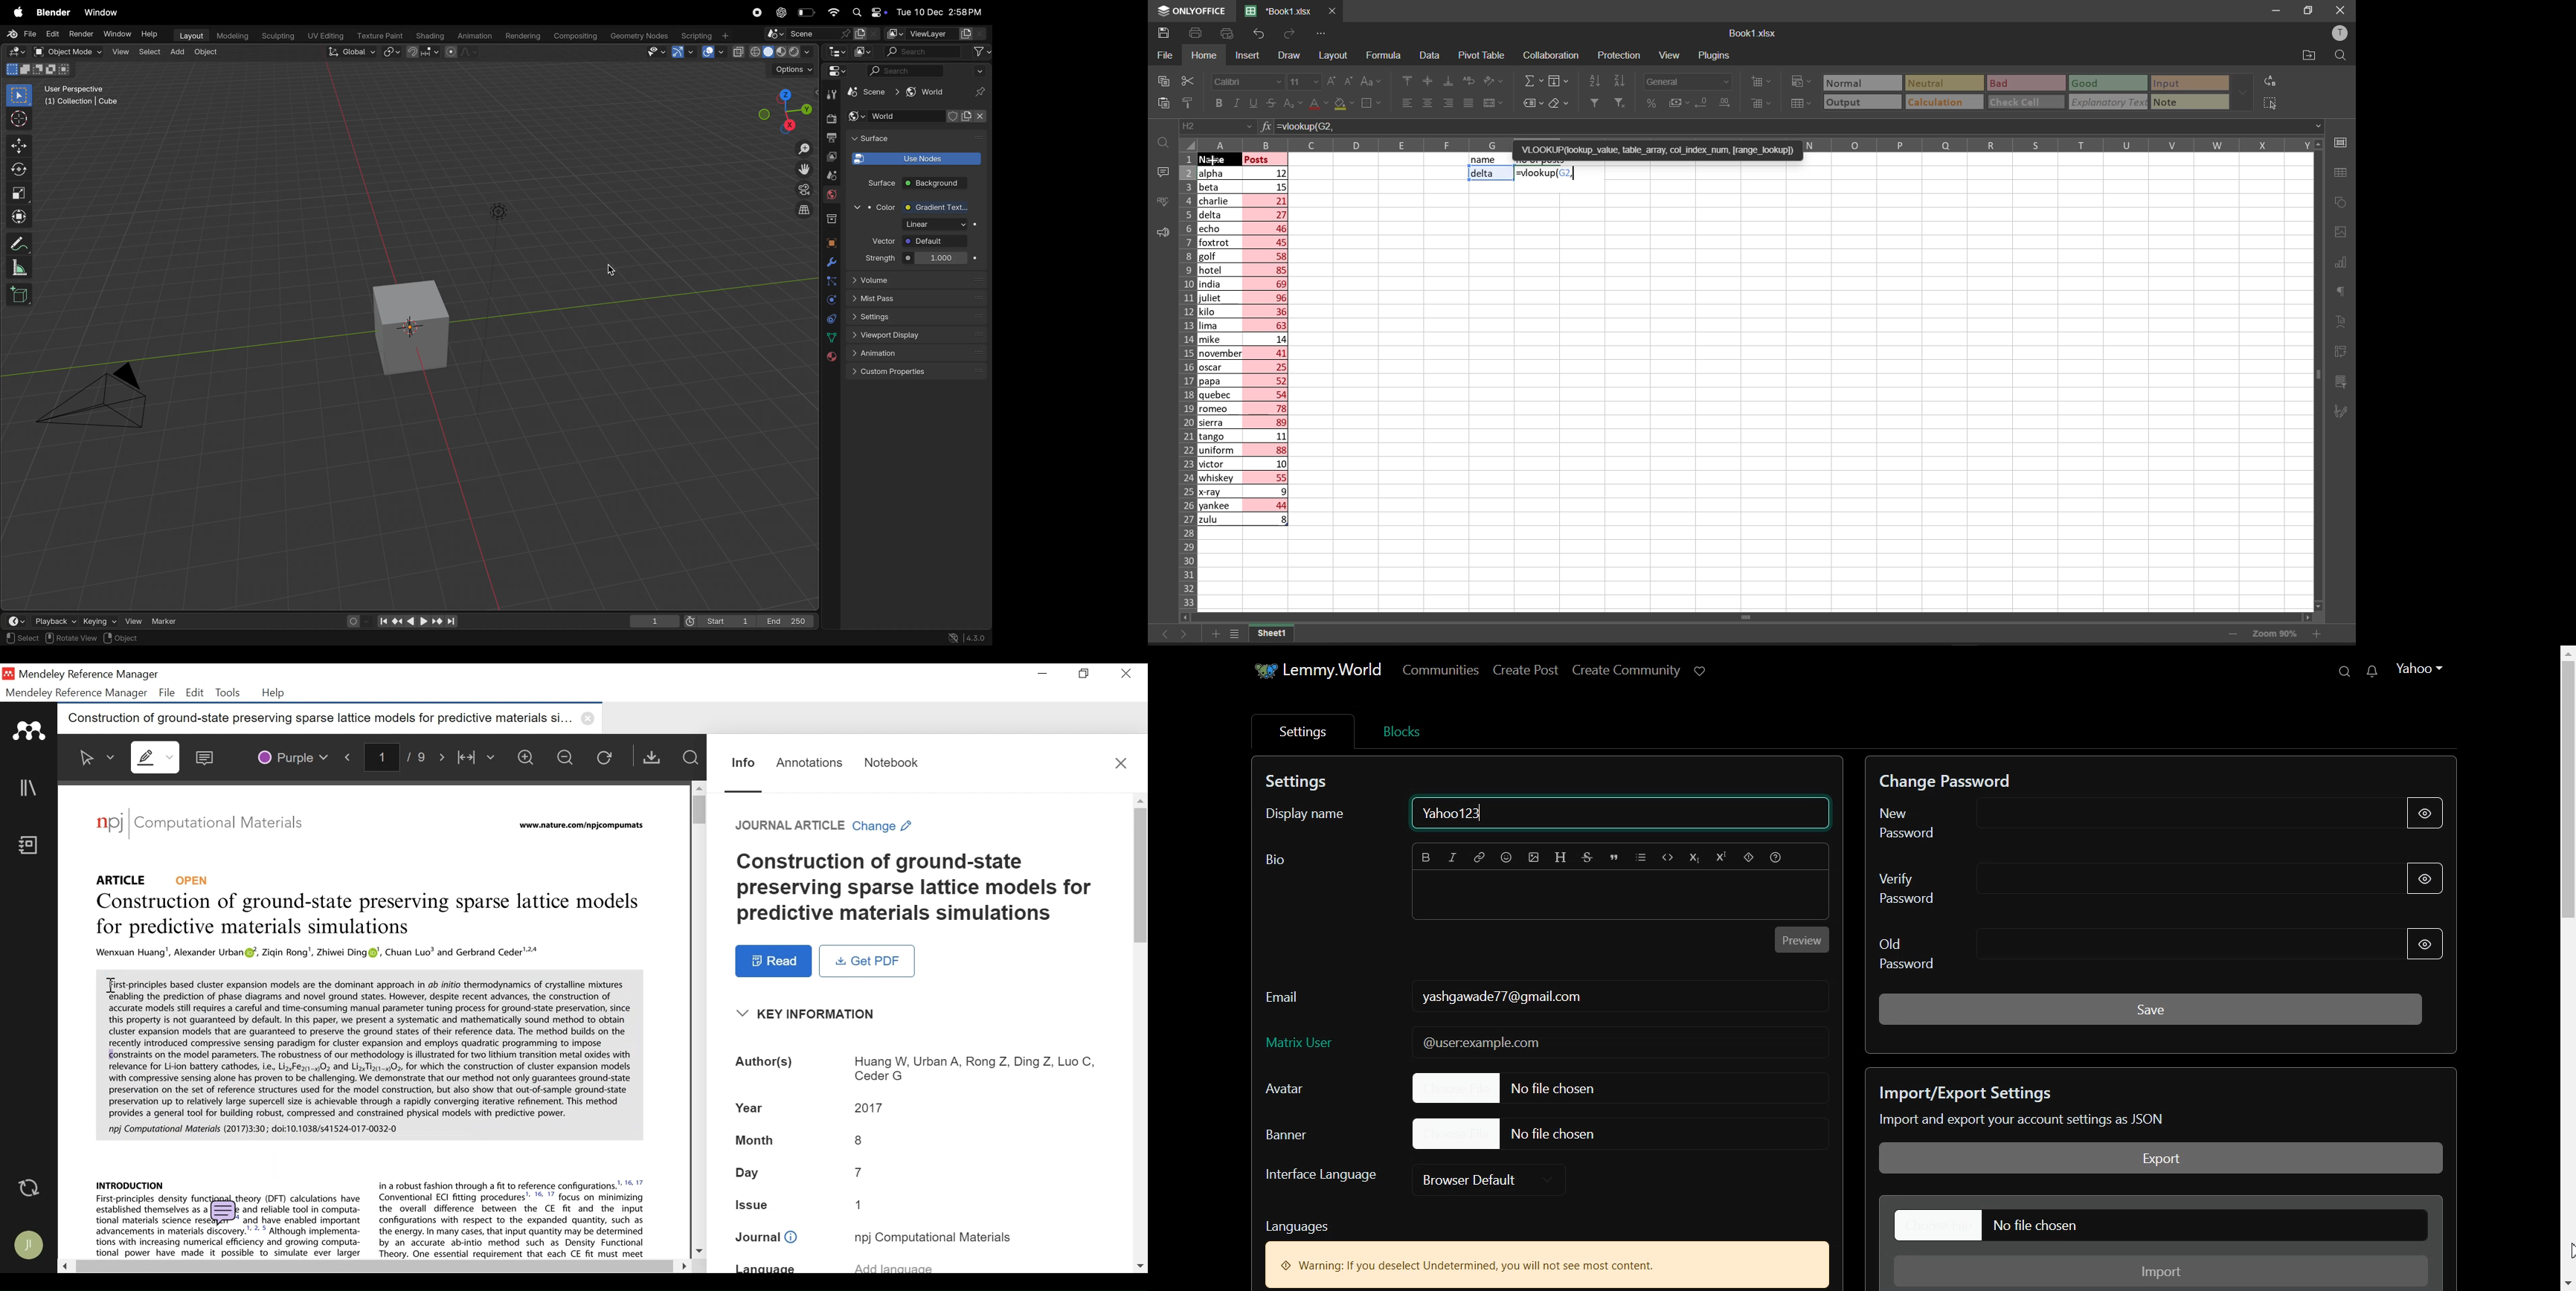 The height and width of the screenshot is (1316, 2576). What do you see at coordinates (1759, 103) in the screenshot?
I see `delete cells` at bounding box center [1759, 103].